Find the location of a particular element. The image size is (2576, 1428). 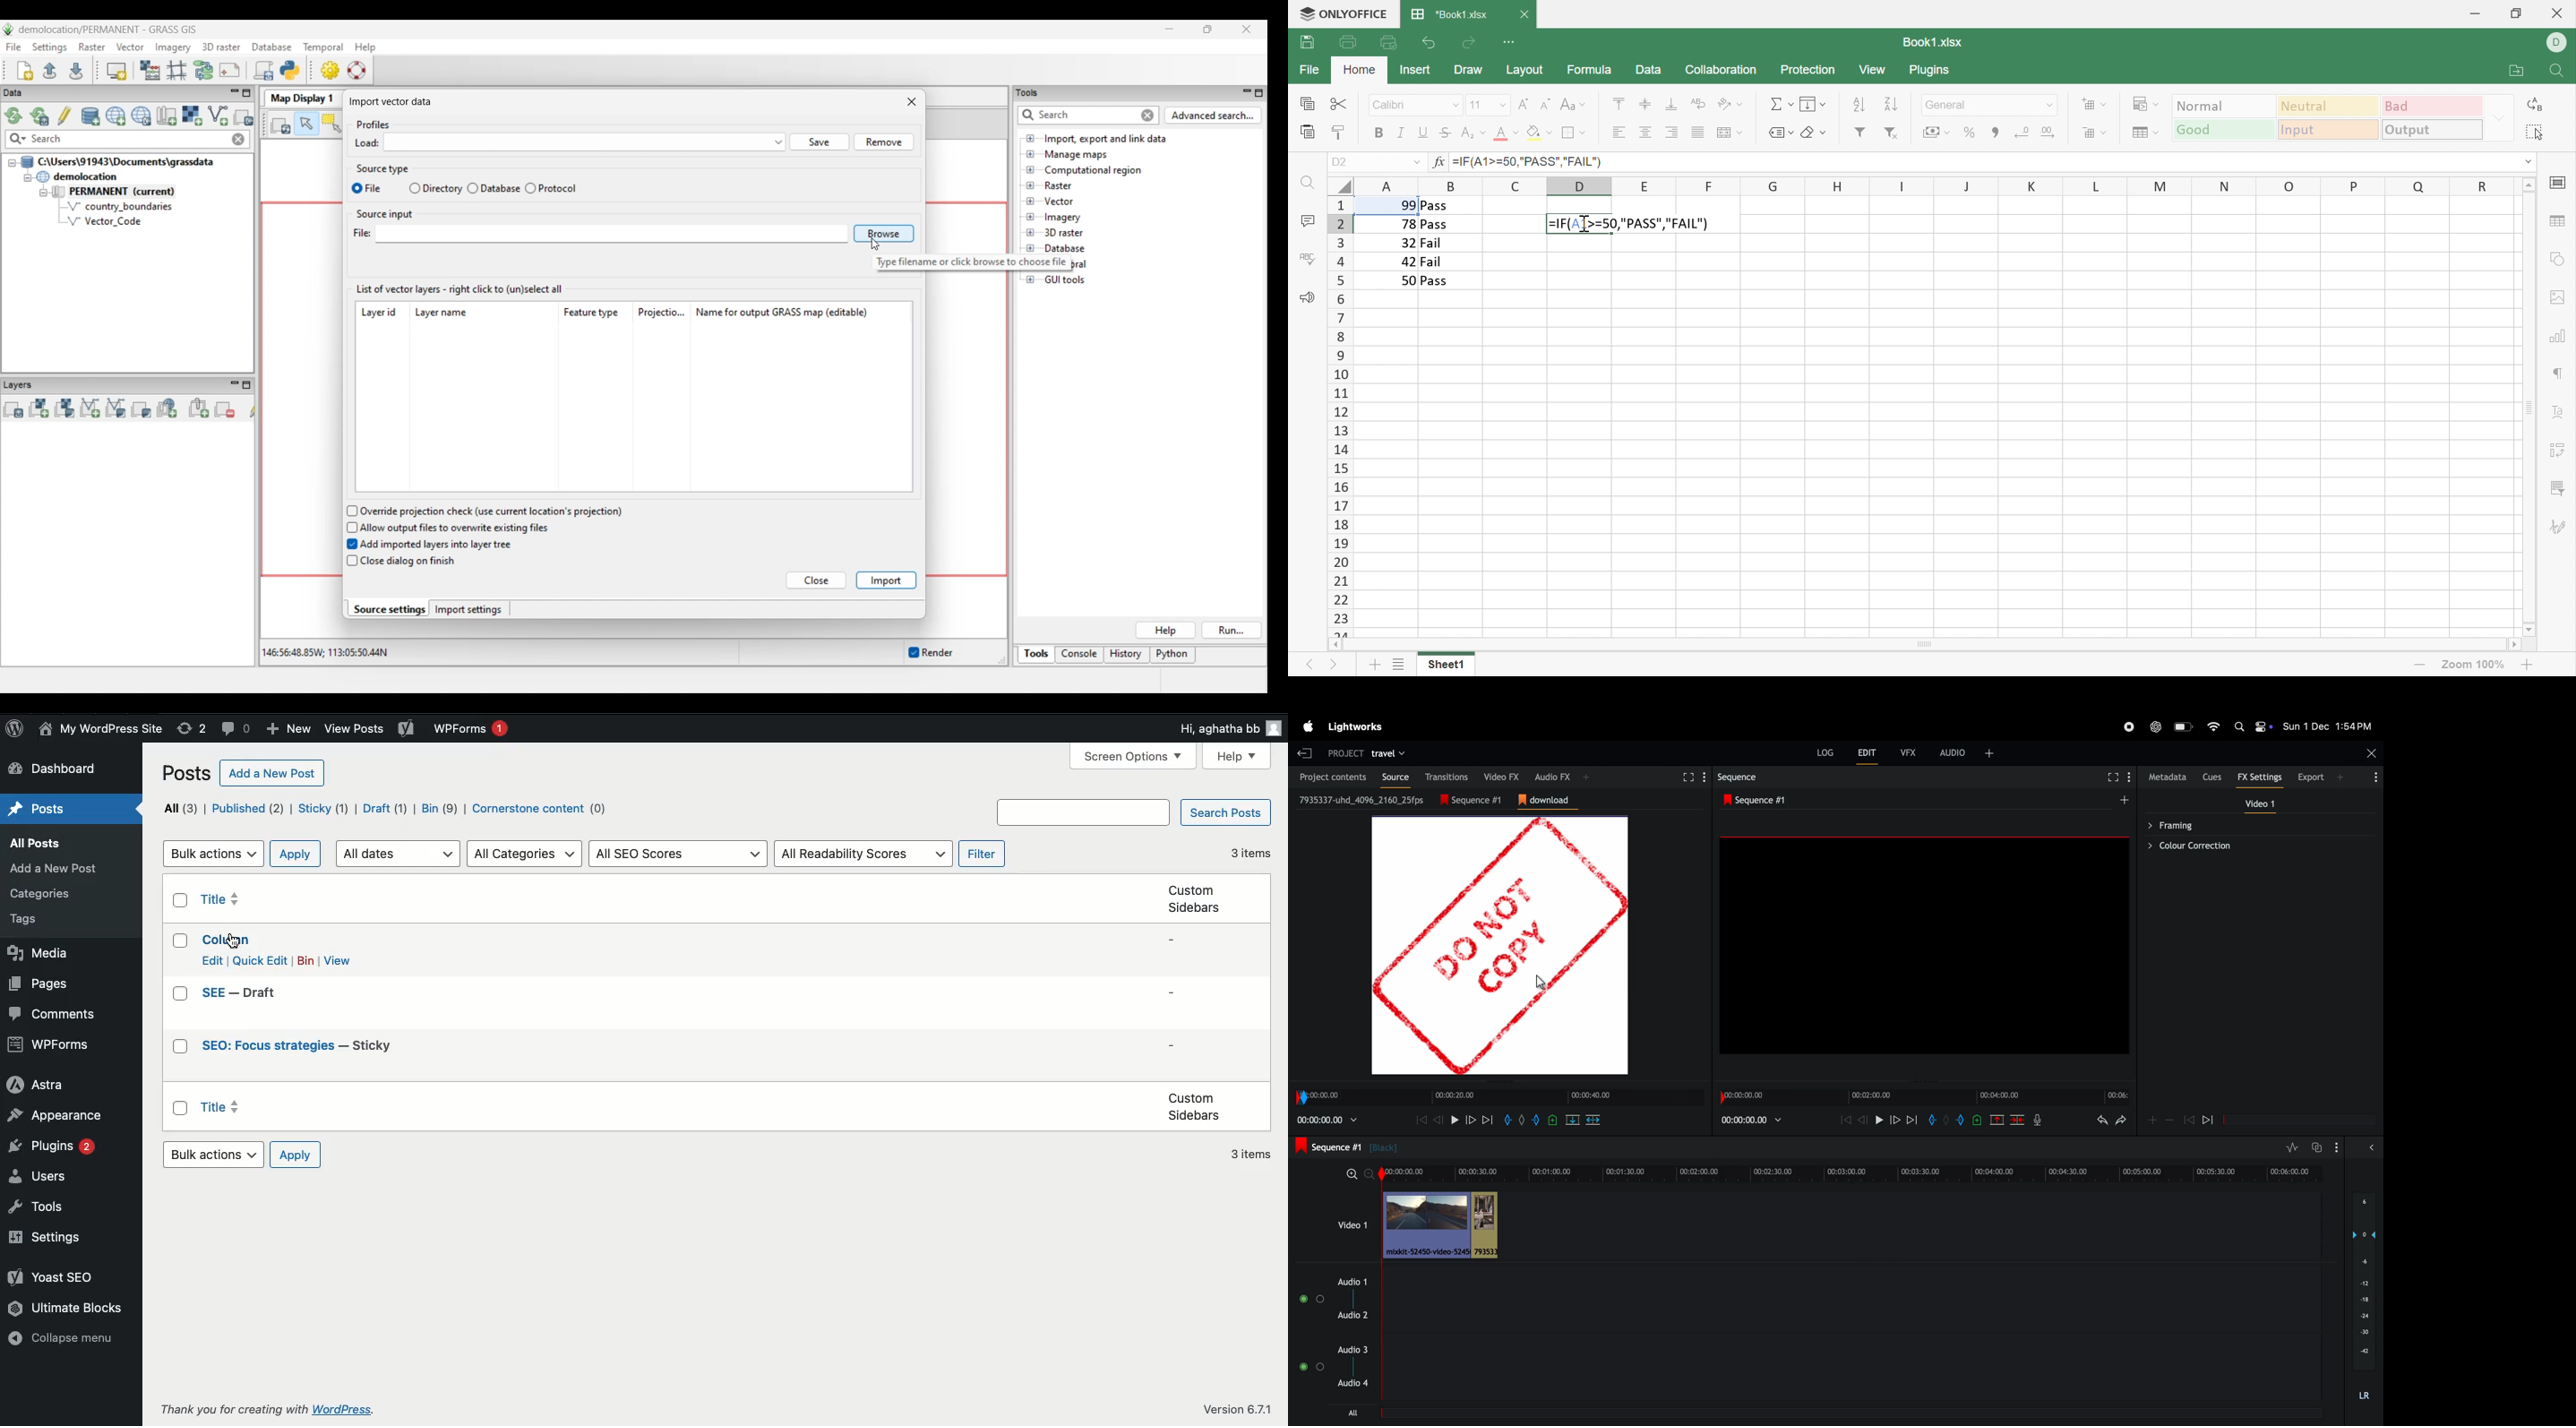

cut is located at coordinates (1573, 1120).